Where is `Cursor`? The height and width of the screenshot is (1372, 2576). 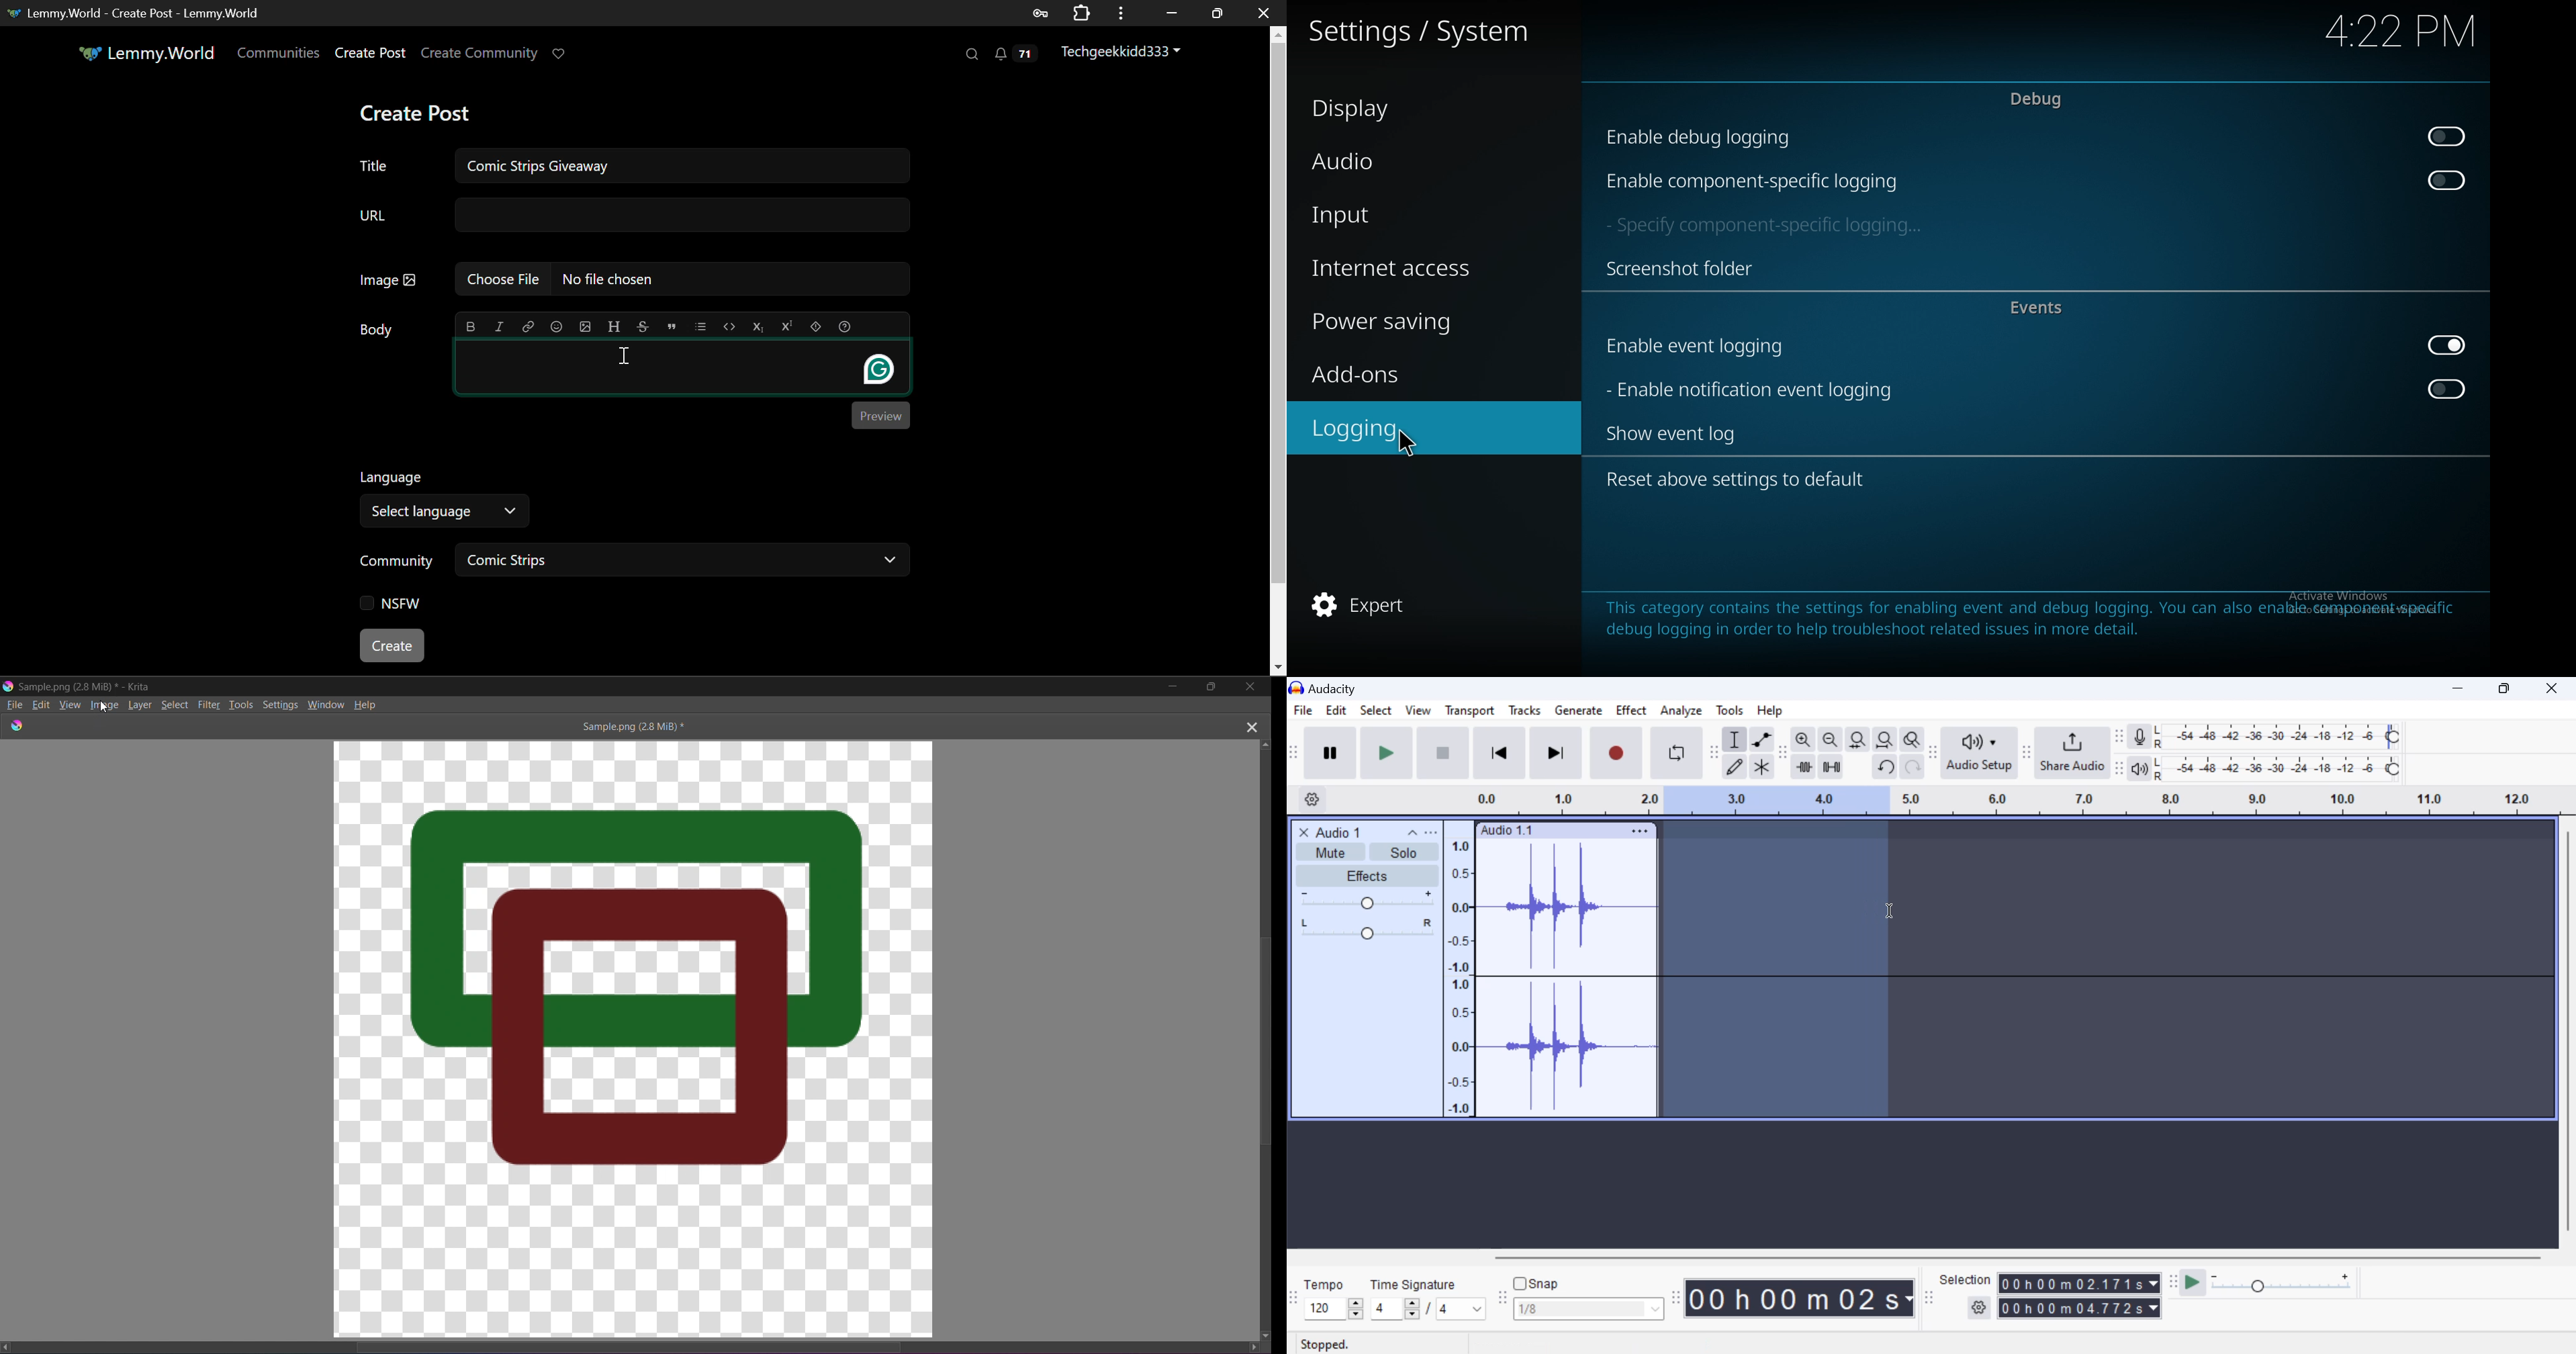
Cursor is located at coordinates (106, 706).